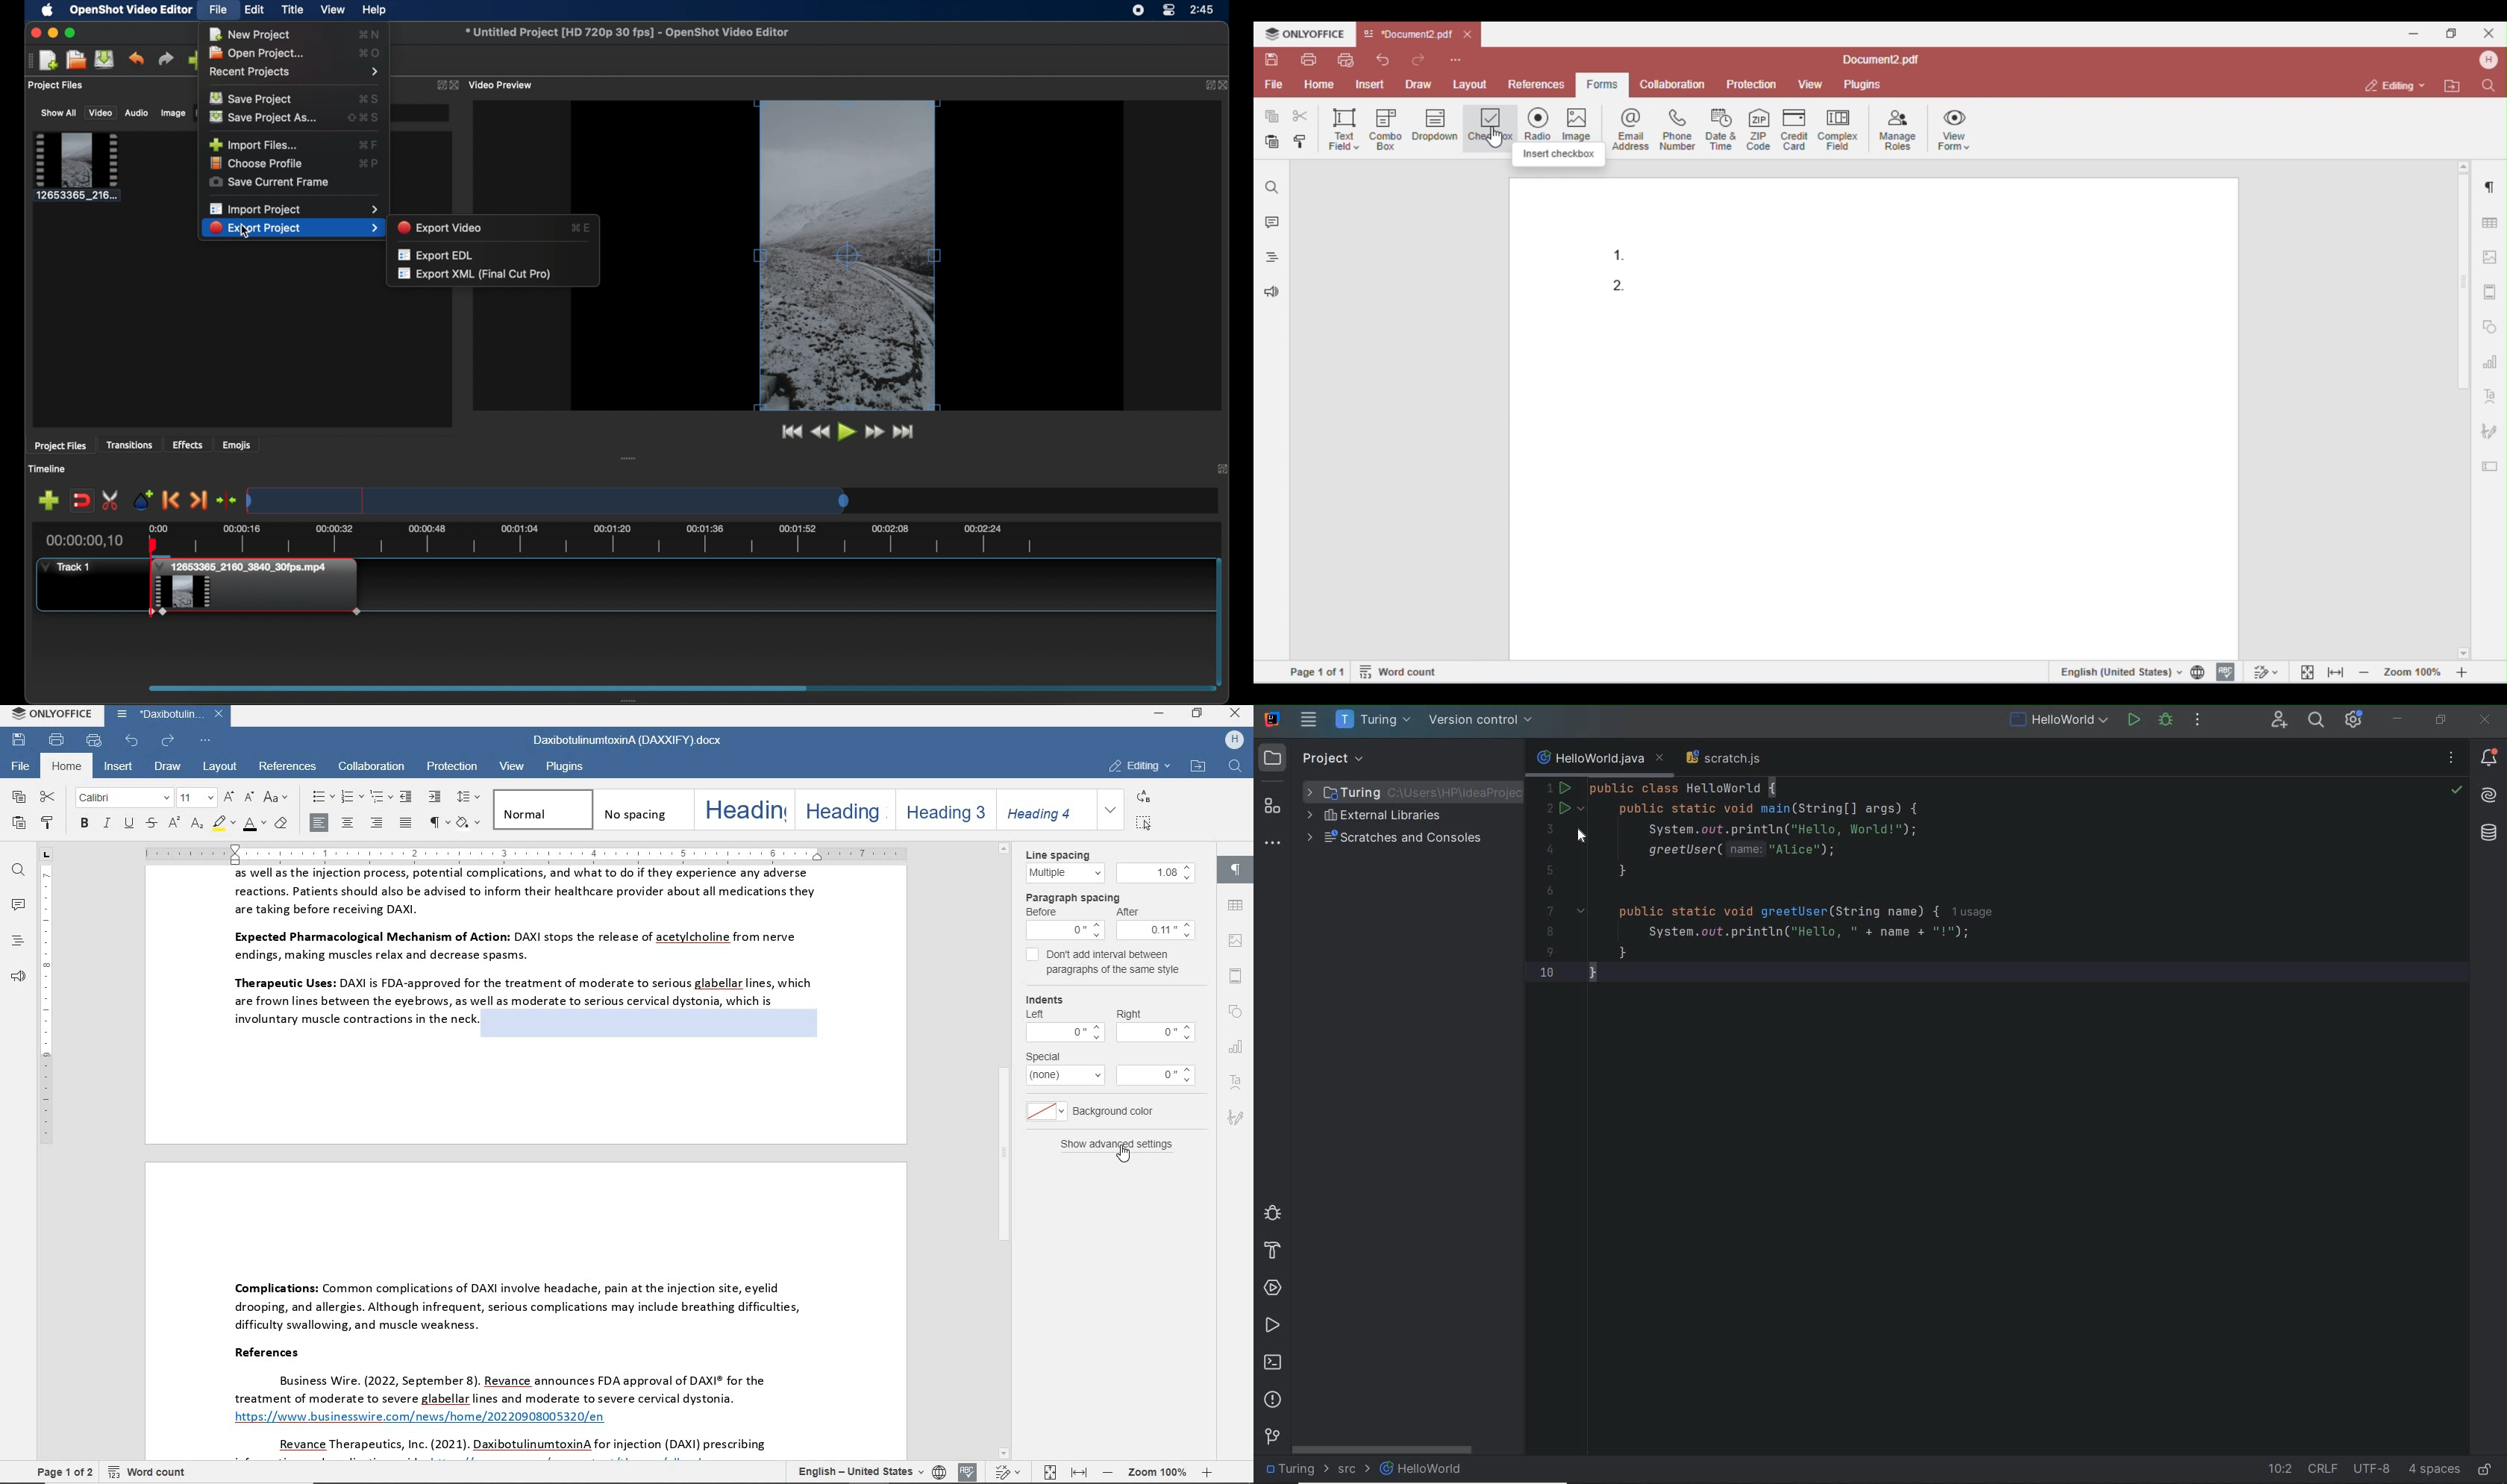  What do you see at coordinates (858, 1472) in the screenshot?
I see `text language` at bounding box center [858, 1472].